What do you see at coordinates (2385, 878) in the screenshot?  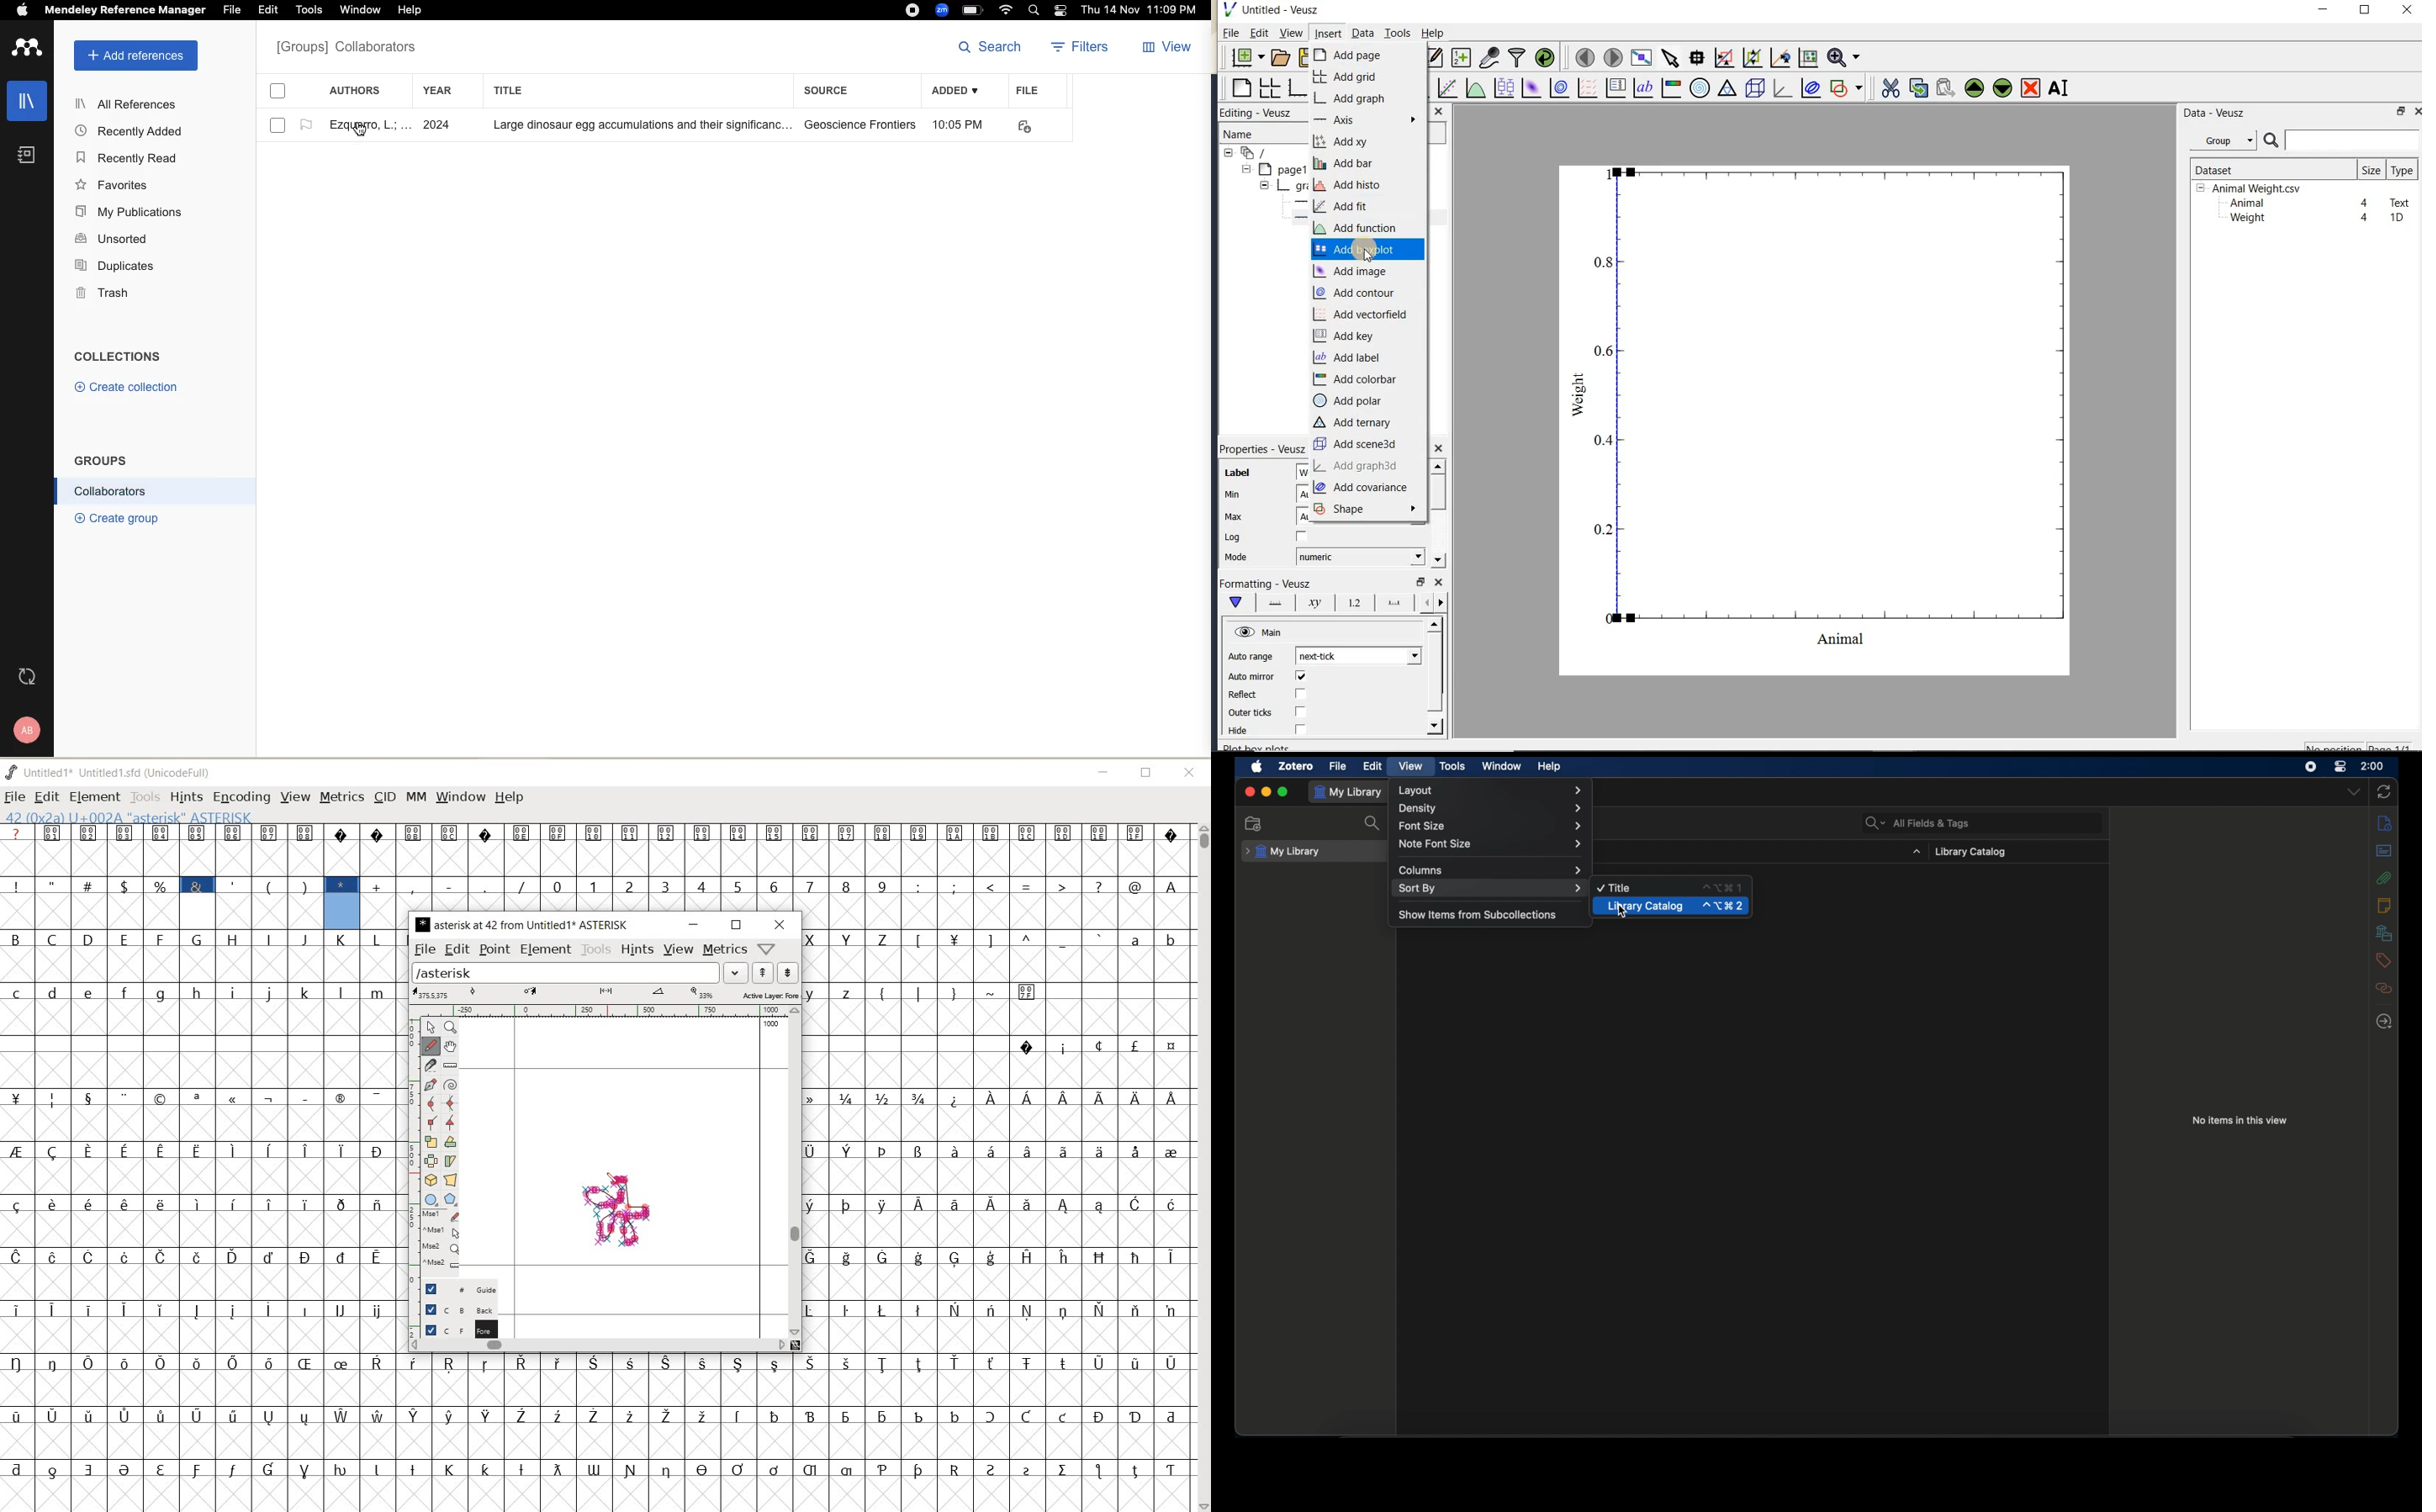 I see `attachments` at bounding box center [2385, 878].